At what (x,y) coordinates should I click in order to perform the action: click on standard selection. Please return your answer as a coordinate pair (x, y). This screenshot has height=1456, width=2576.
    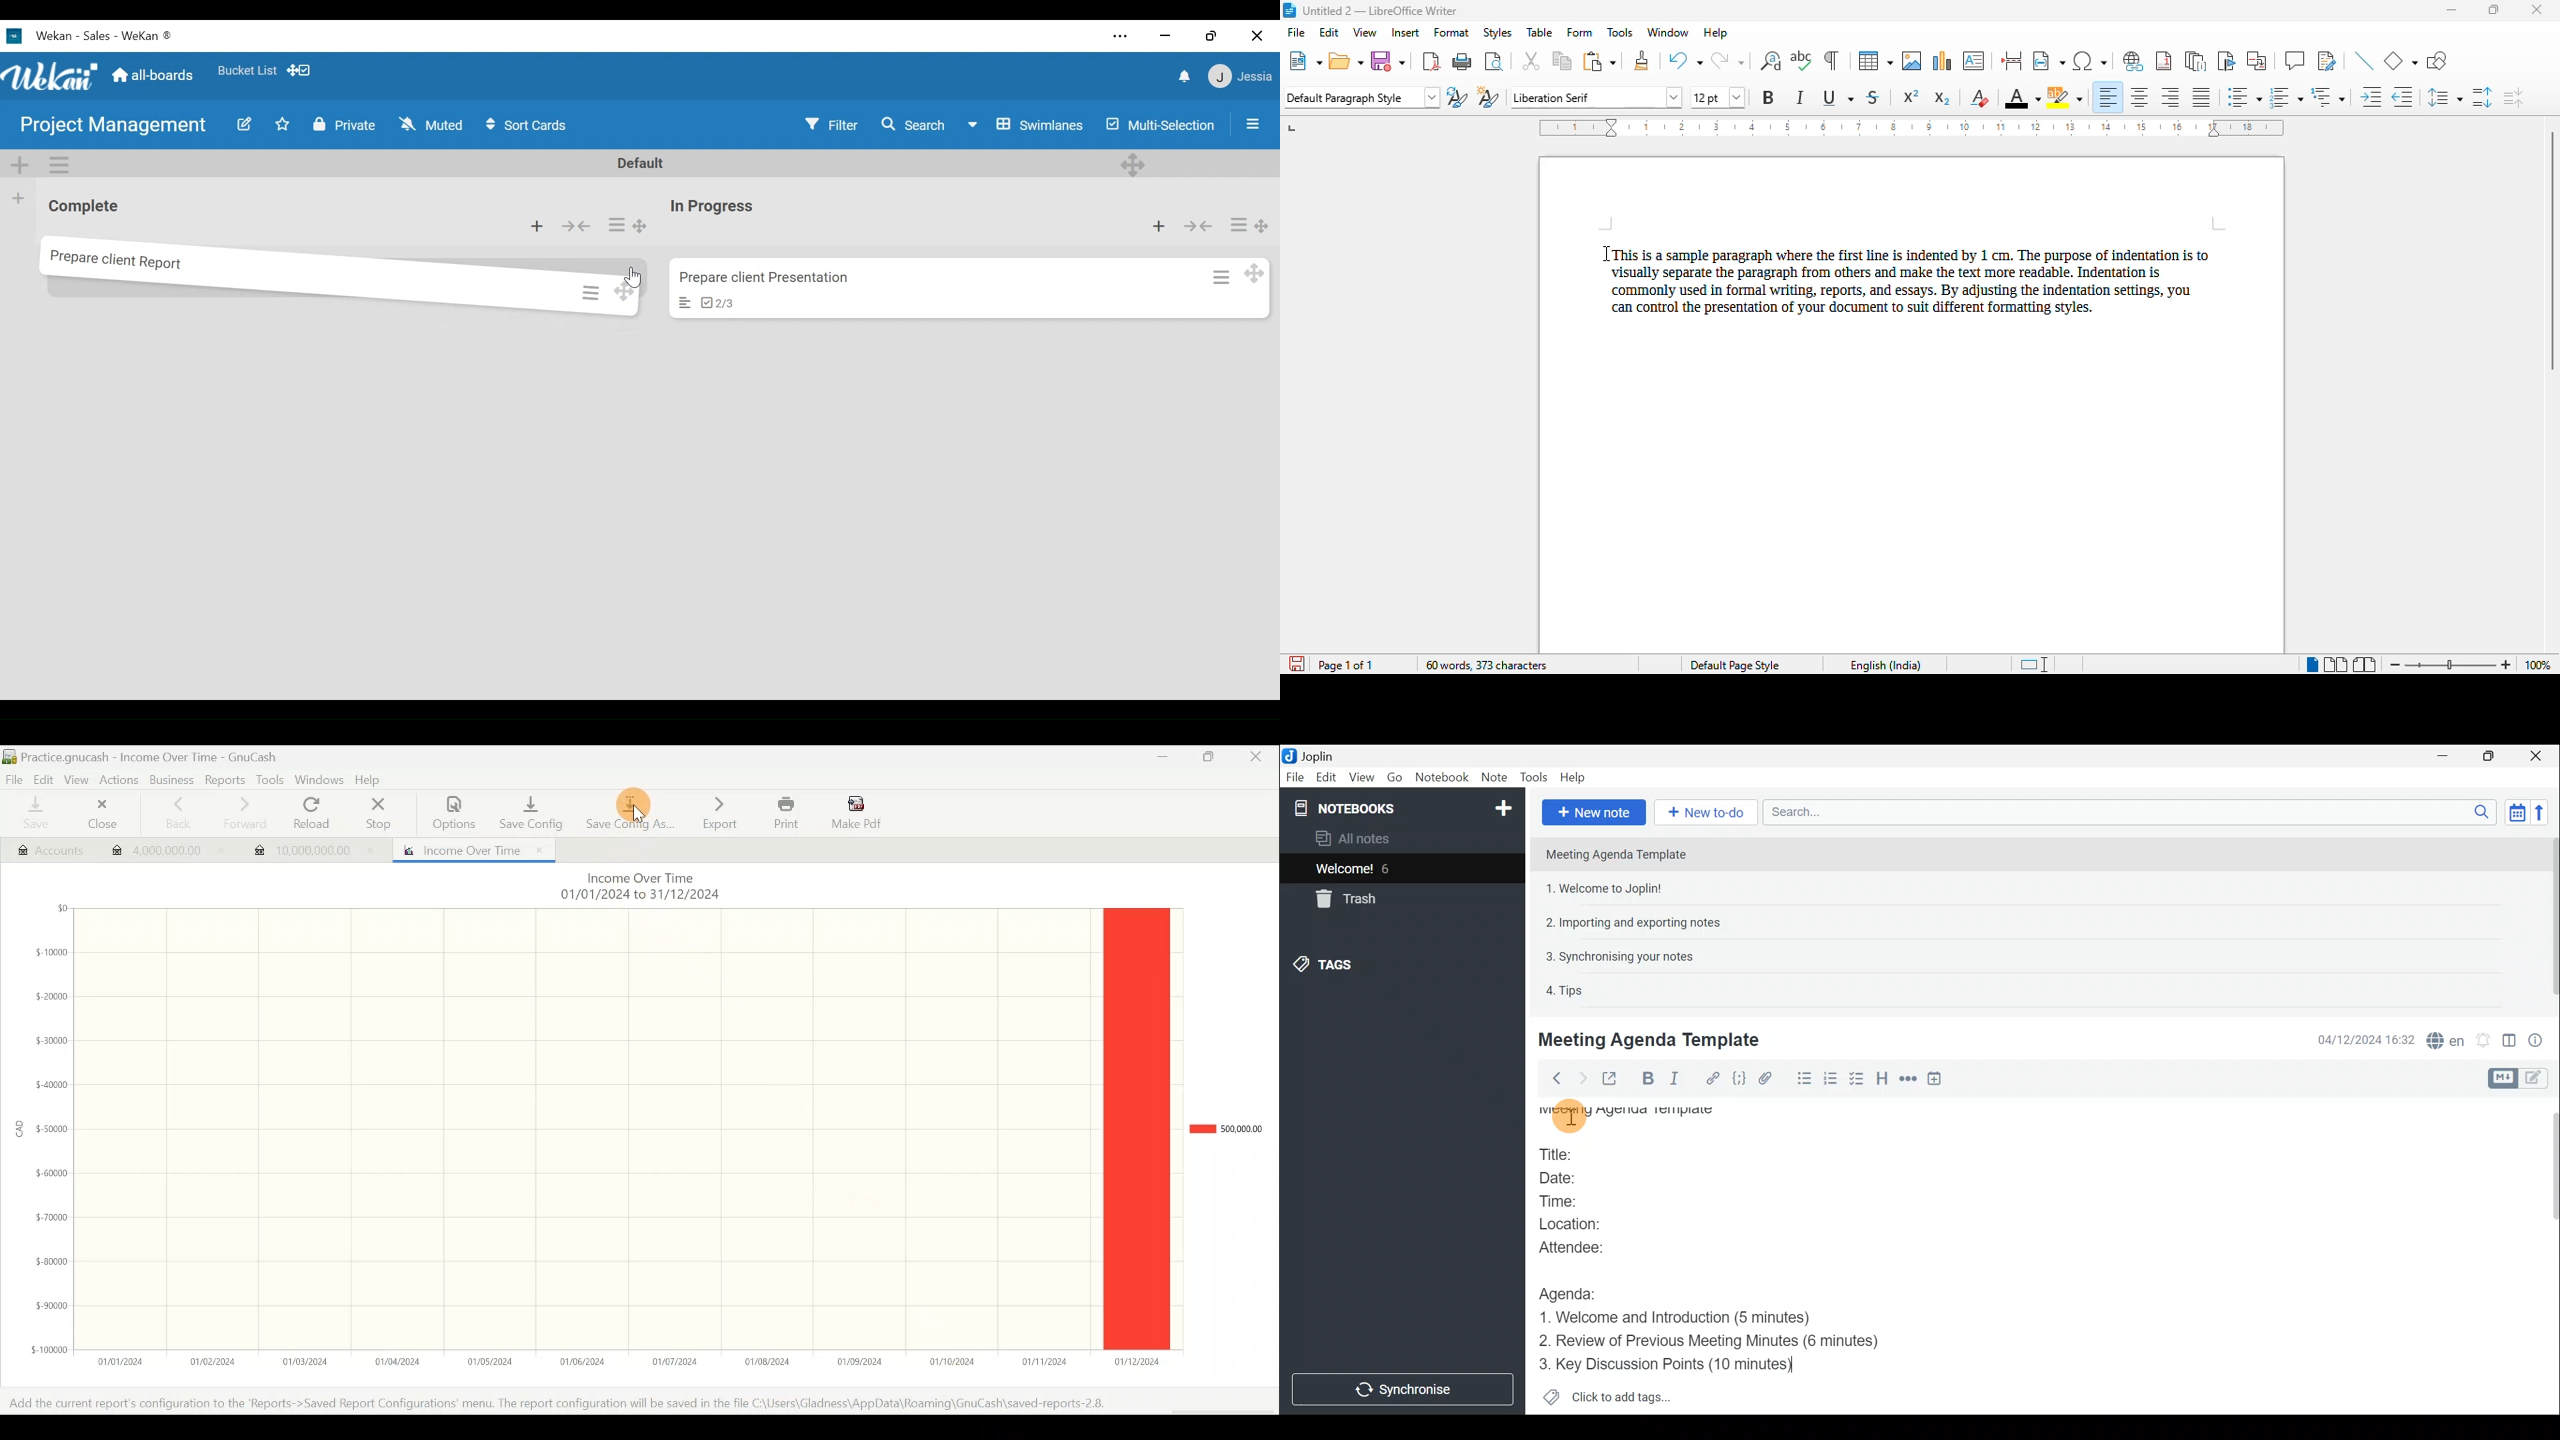
    Looking at the image, I should click on (2037, 664).